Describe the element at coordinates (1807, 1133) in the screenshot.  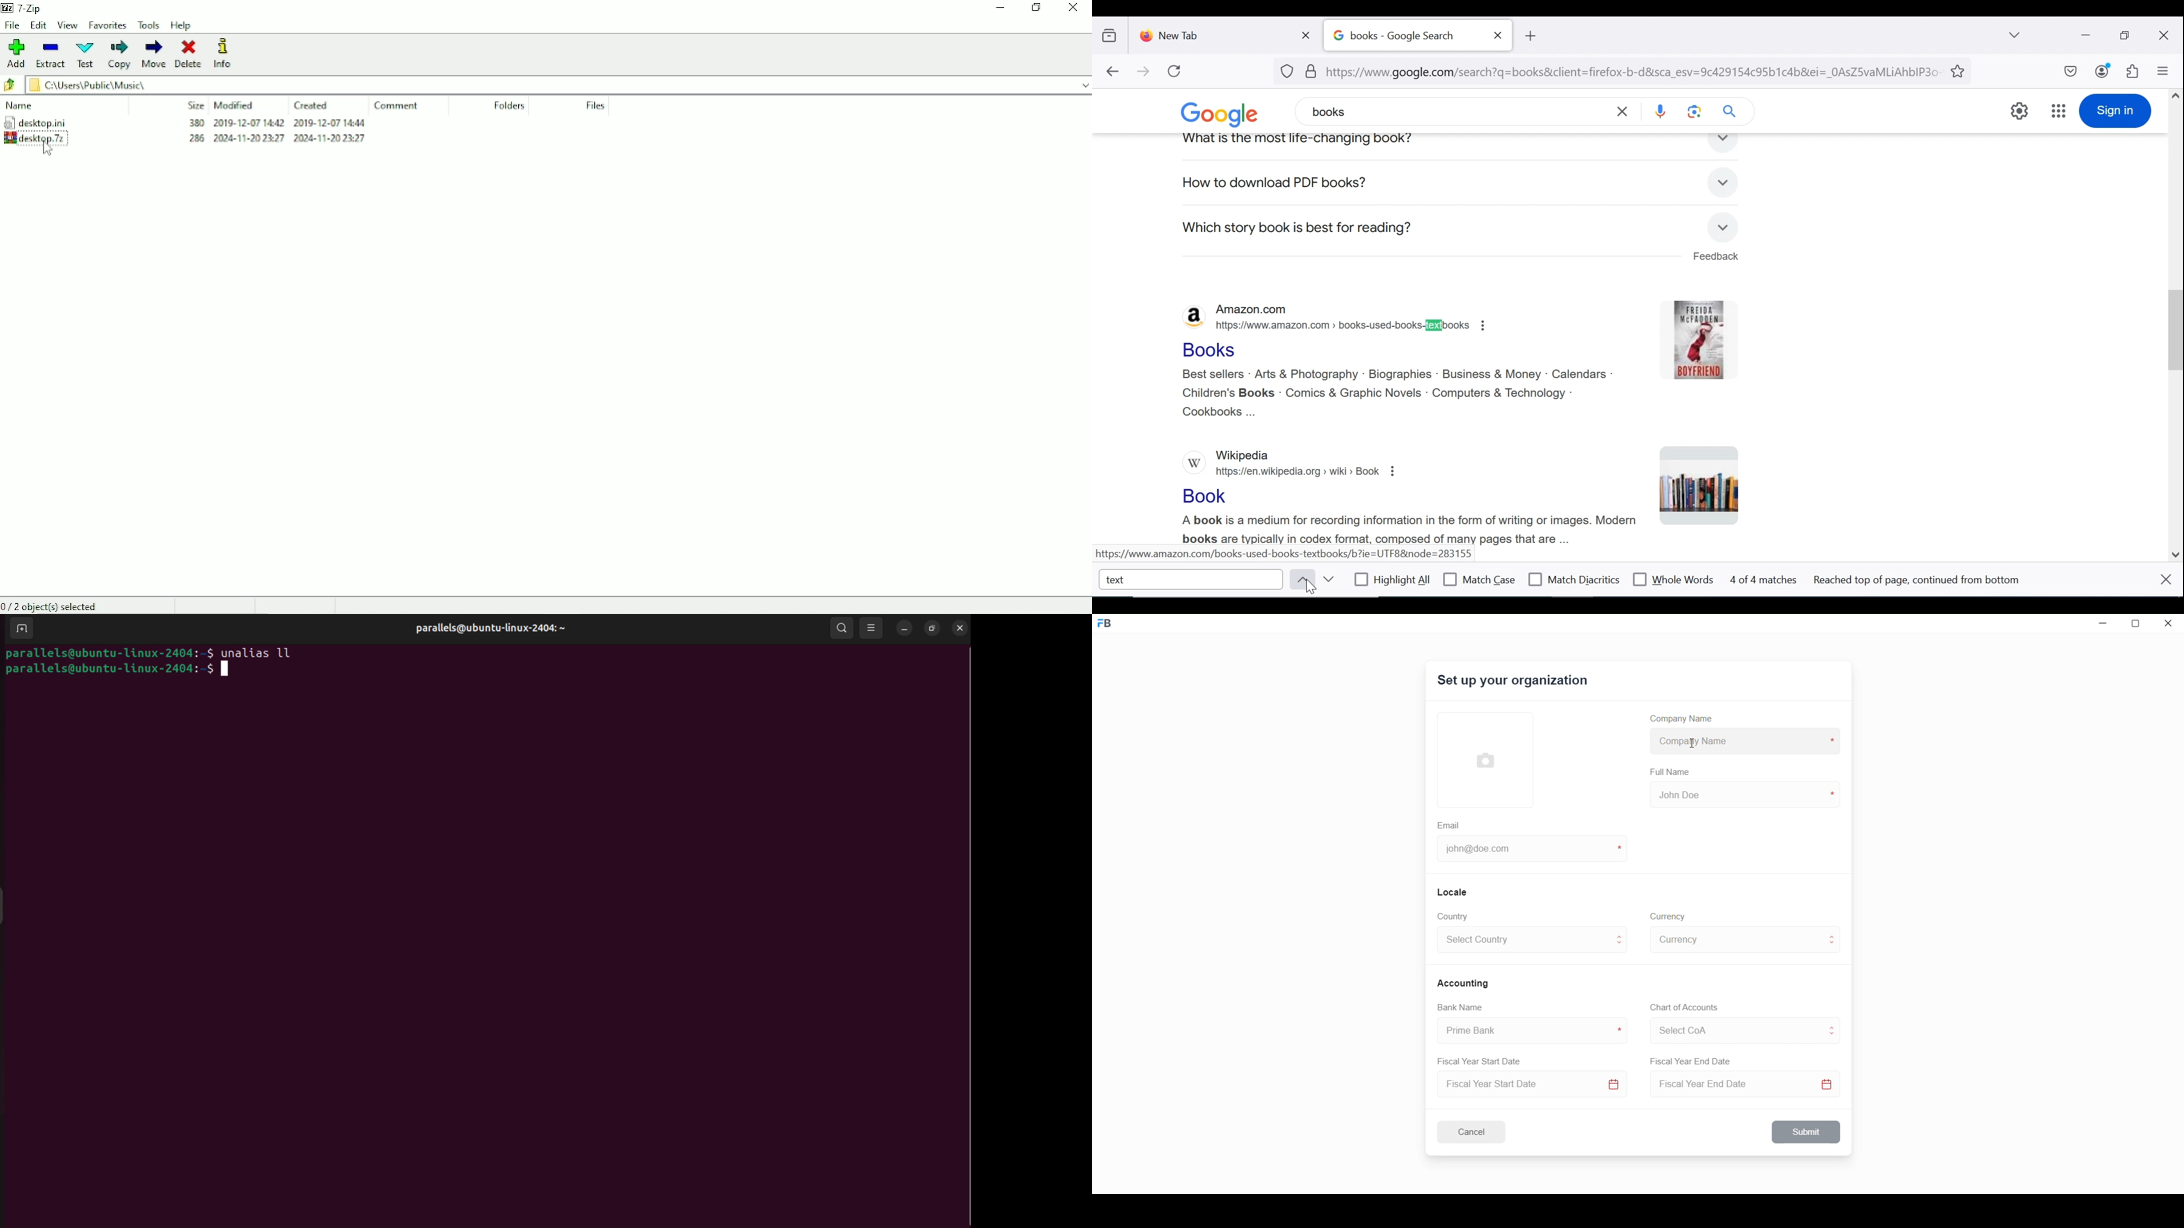
I see `Submit ` at that location.